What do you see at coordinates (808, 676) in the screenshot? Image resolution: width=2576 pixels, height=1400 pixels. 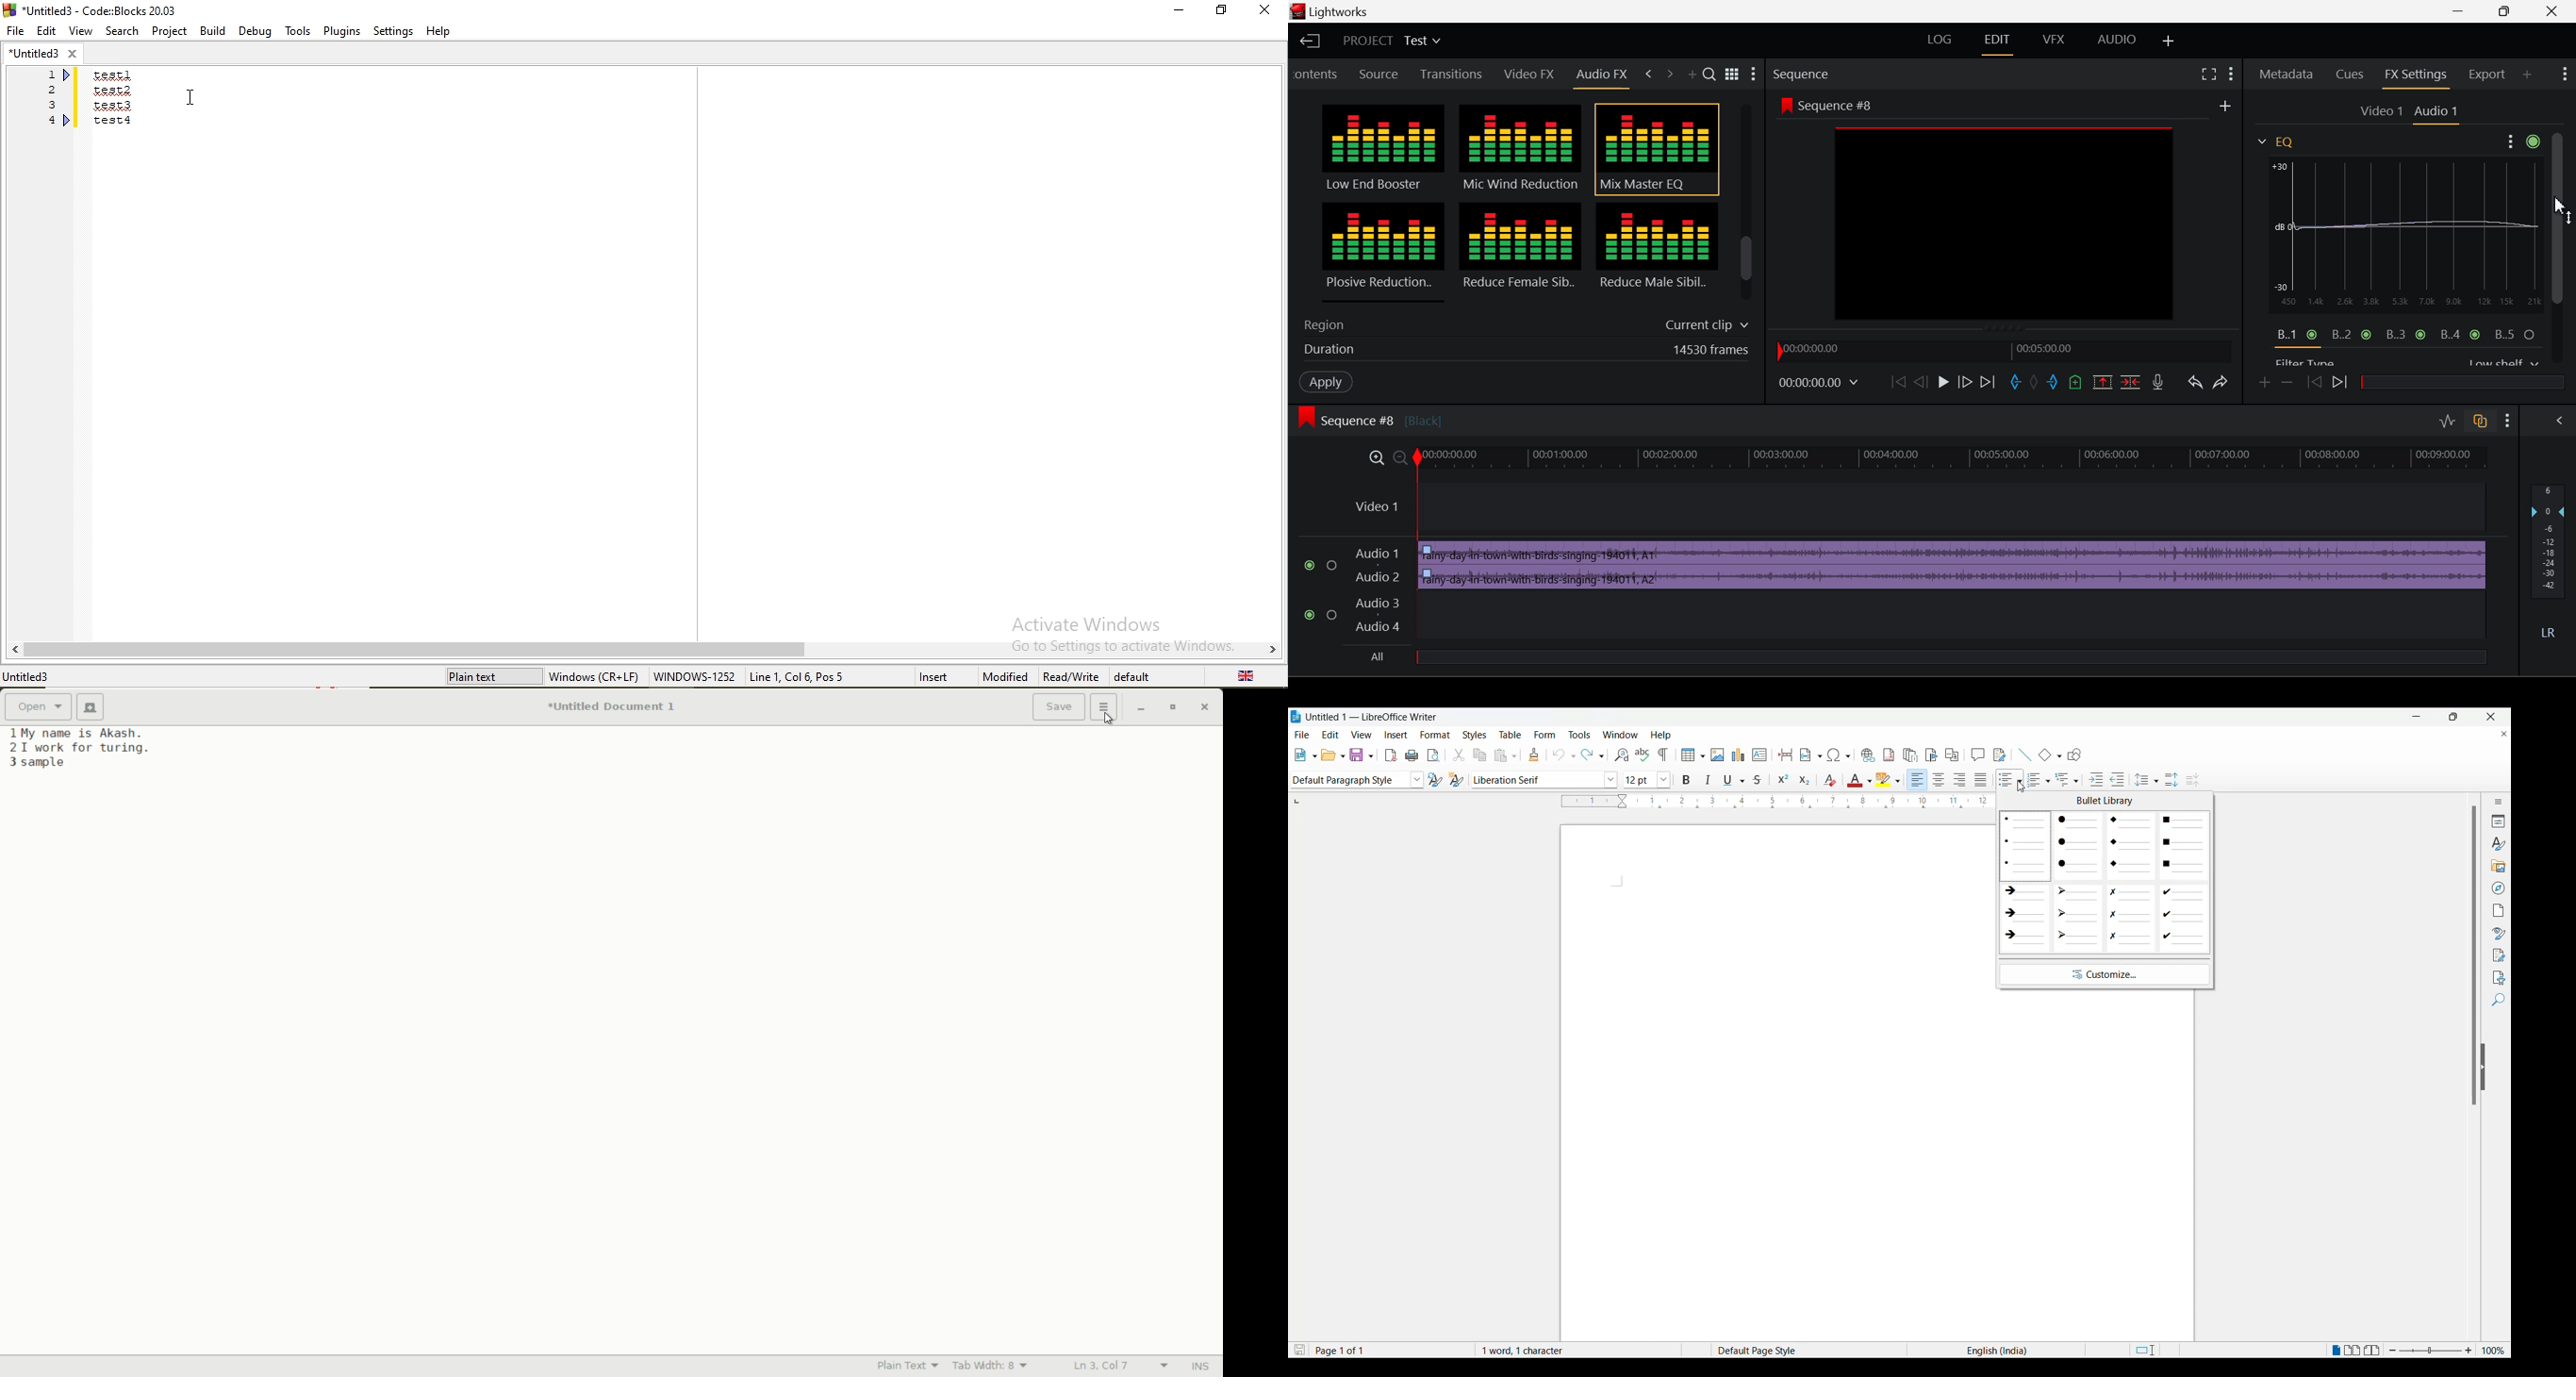 I see `line 1, col 6, pos 5 ` at bounding box center [808, 676].